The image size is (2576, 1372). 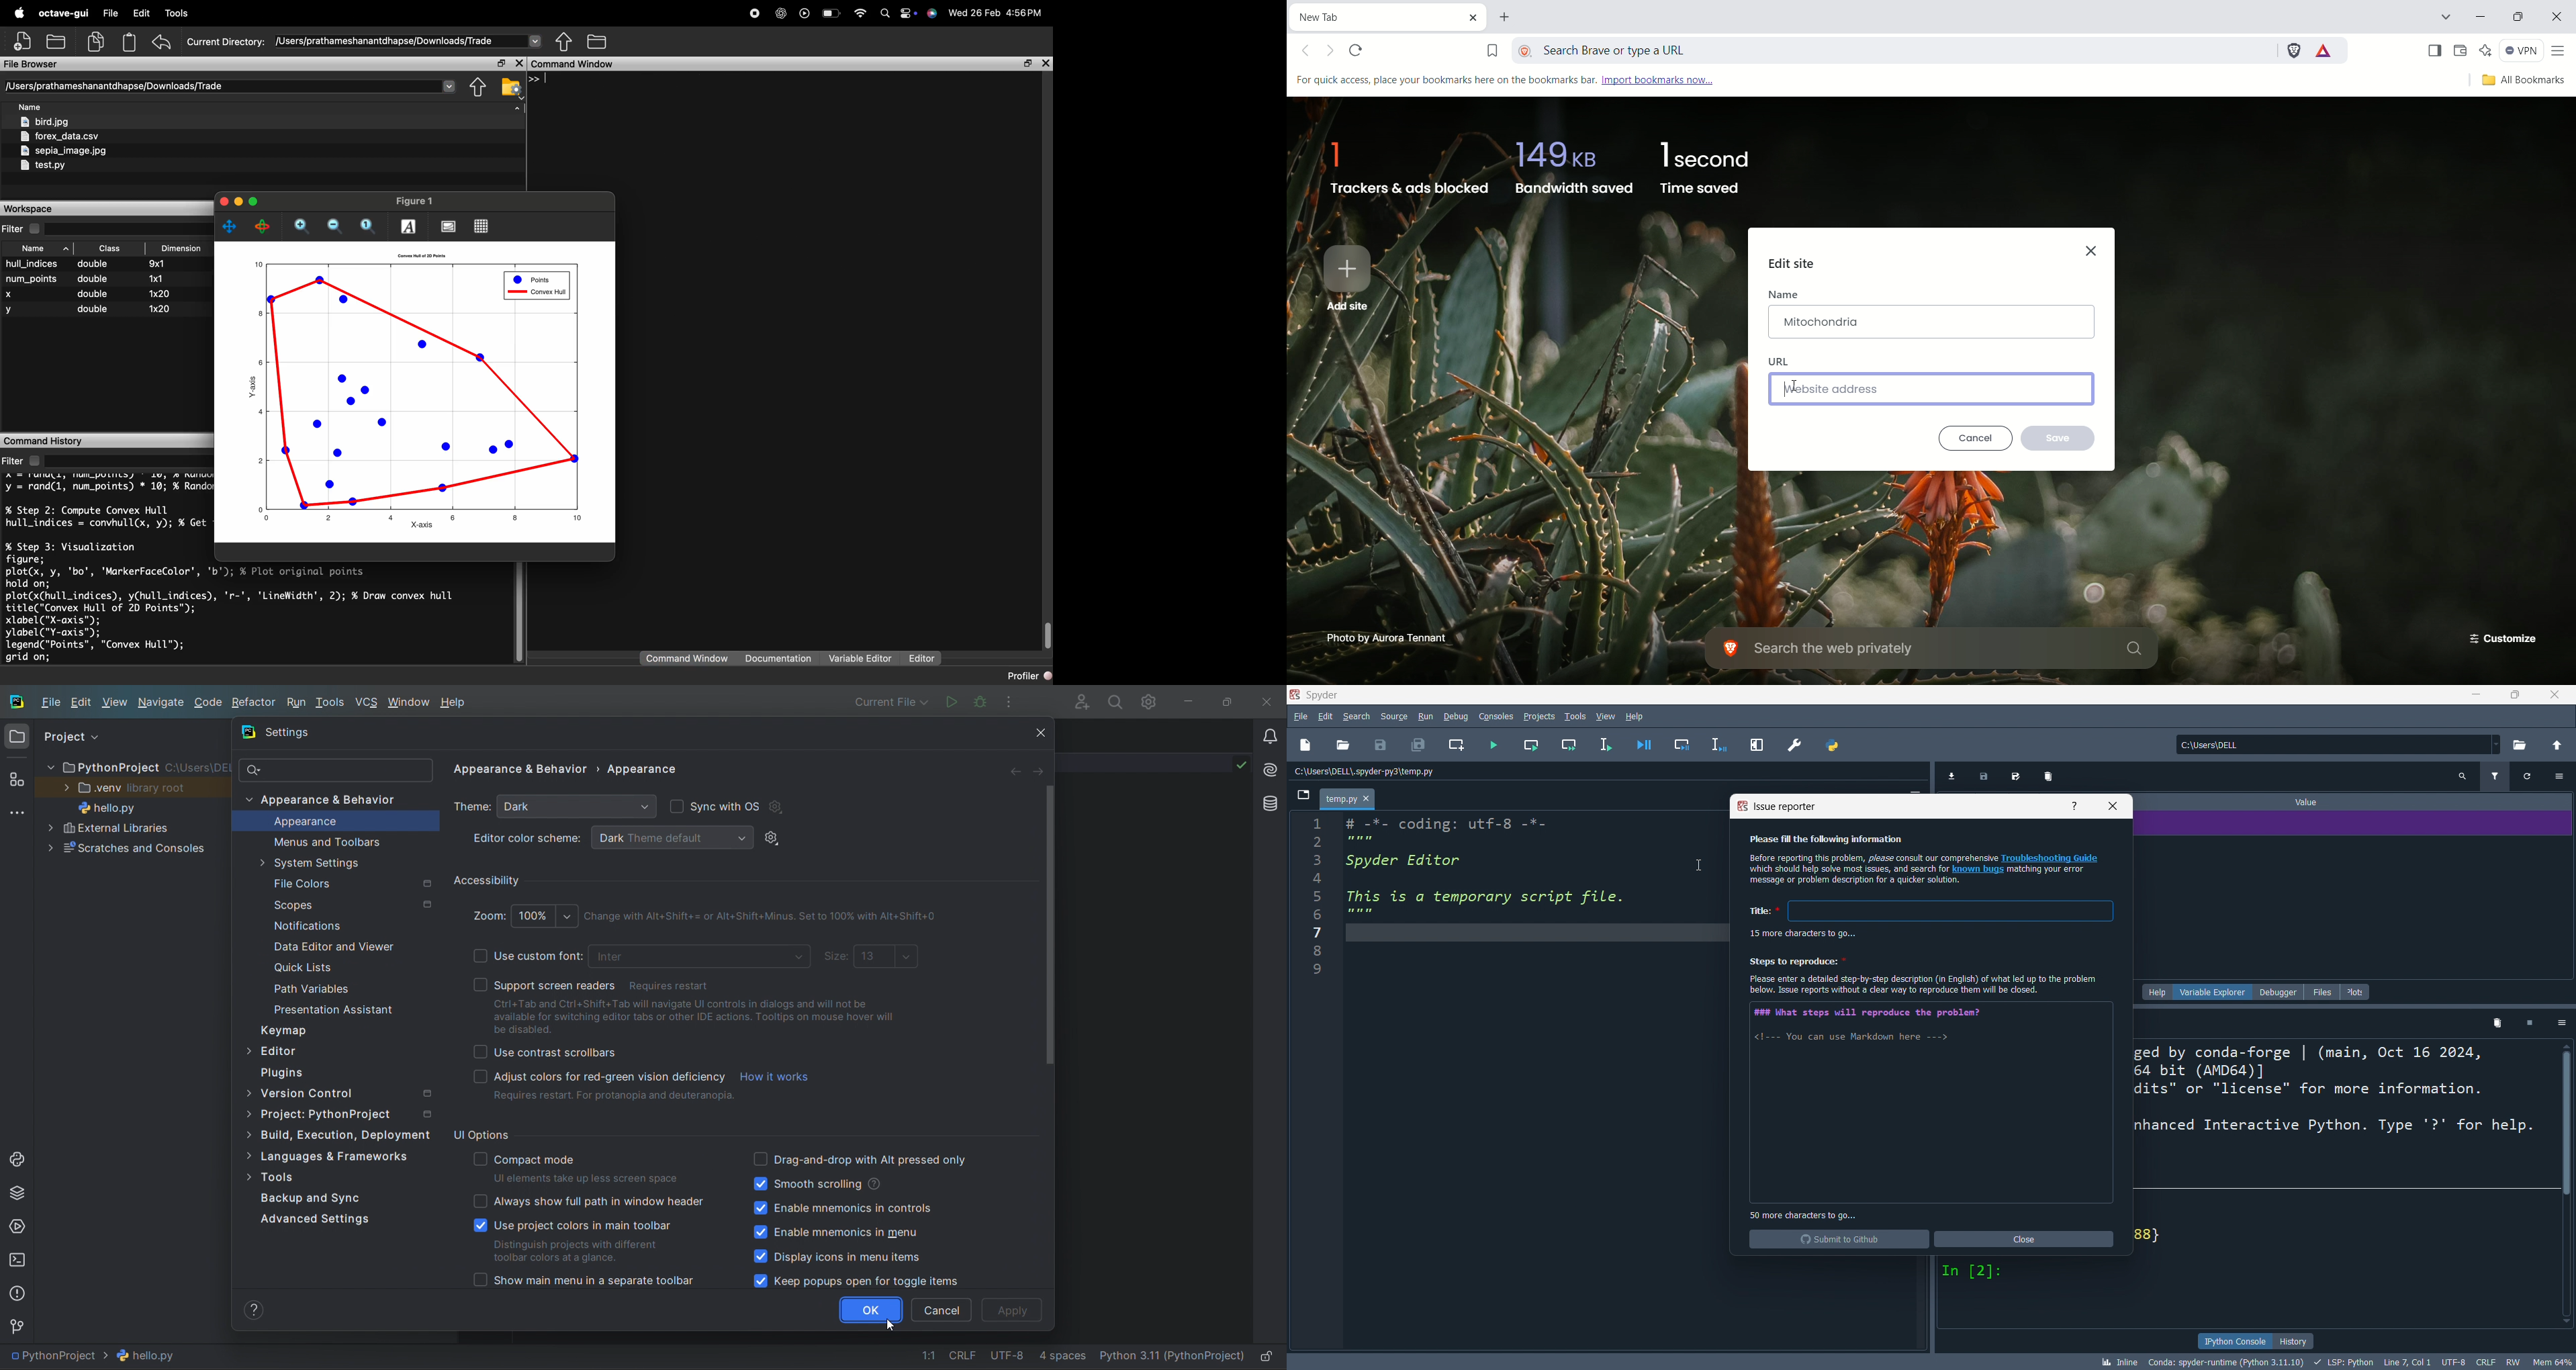 I want to click on Cursor, so click(x=1698, y=866).